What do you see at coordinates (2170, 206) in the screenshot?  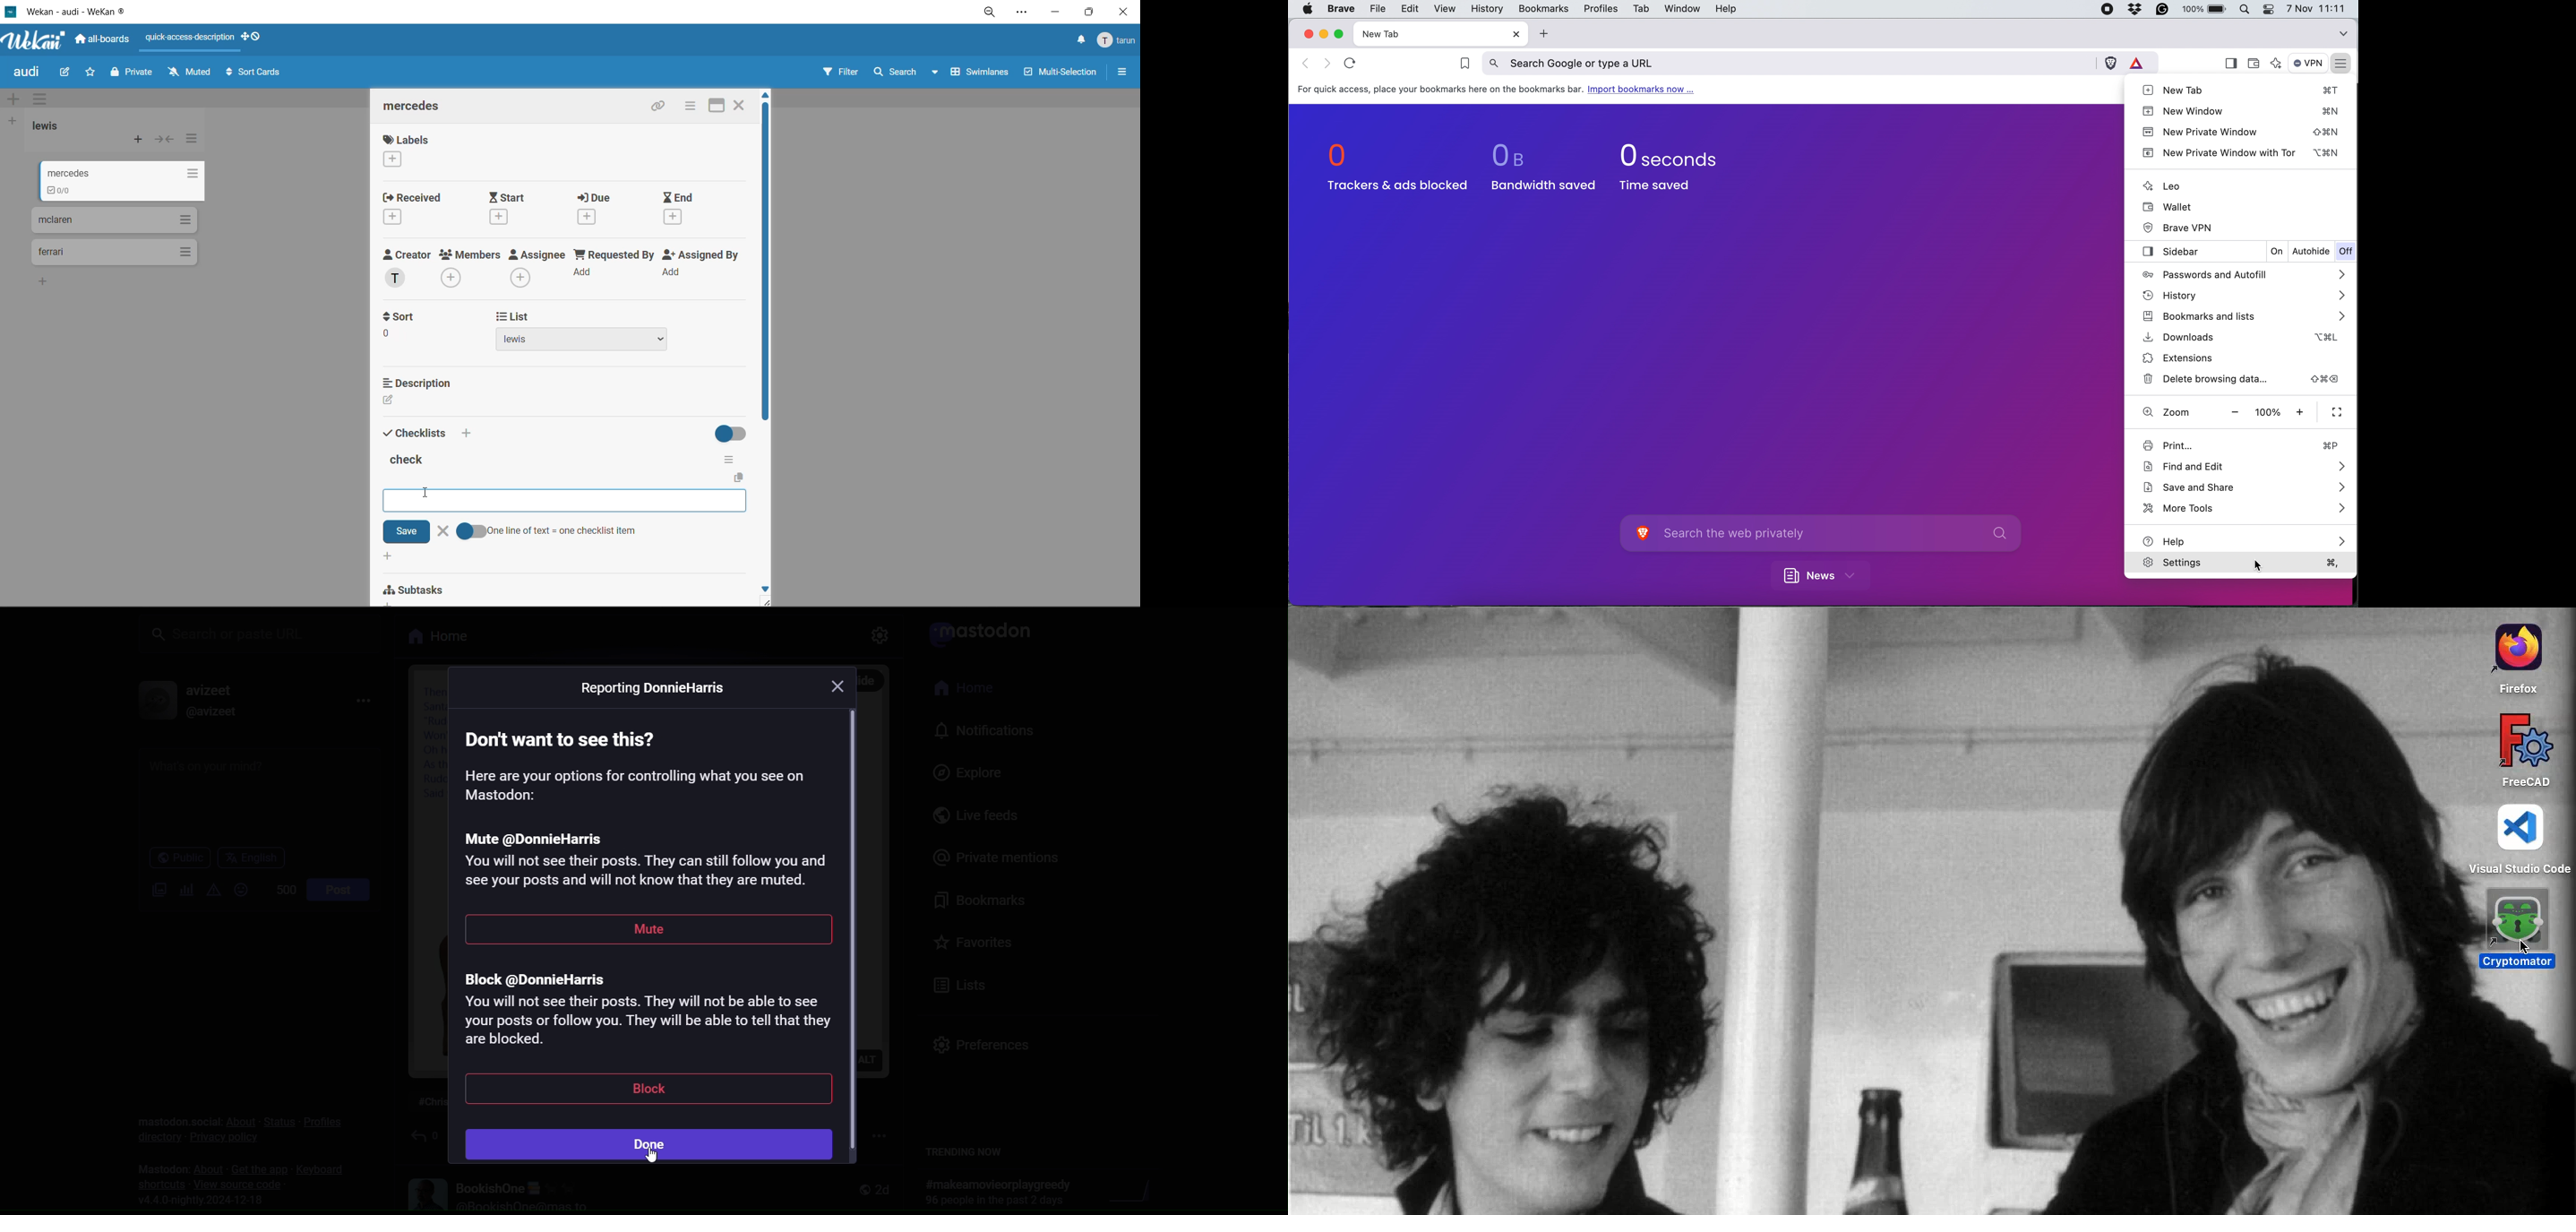 I see `wallet` at bounding box center [2170, 206].